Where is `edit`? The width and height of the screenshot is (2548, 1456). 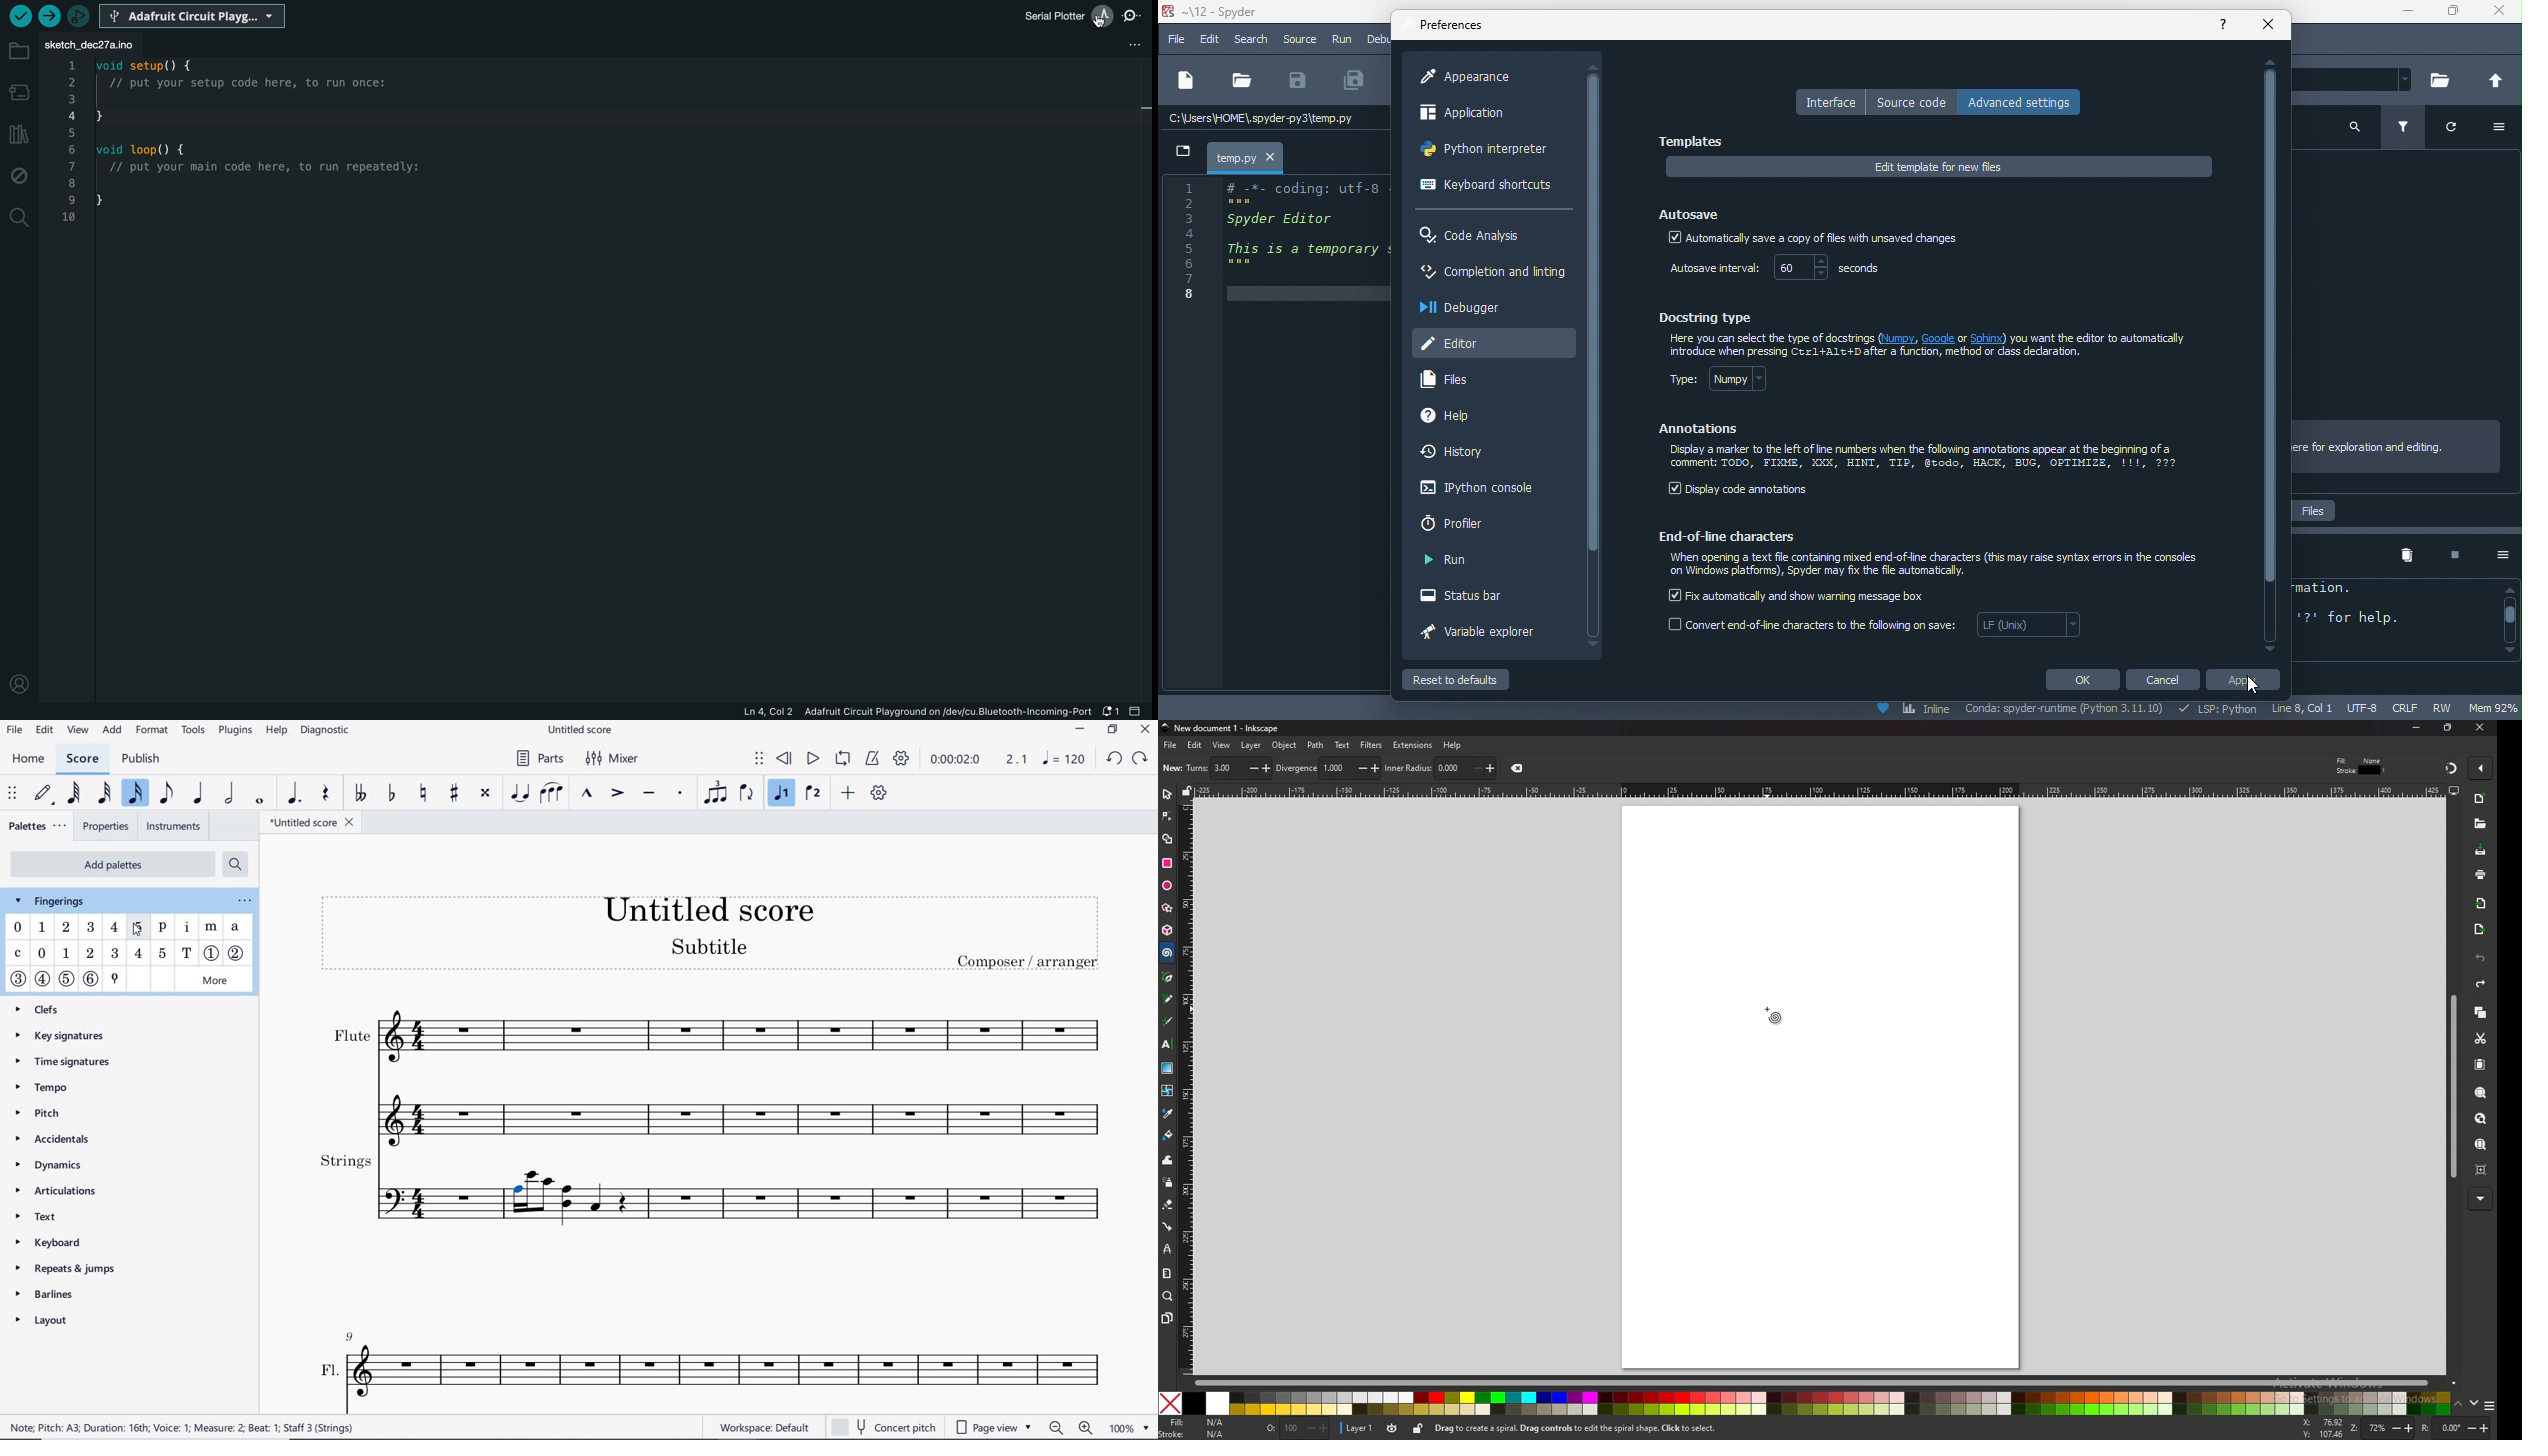 edit is located at coordinates (1212, 40).